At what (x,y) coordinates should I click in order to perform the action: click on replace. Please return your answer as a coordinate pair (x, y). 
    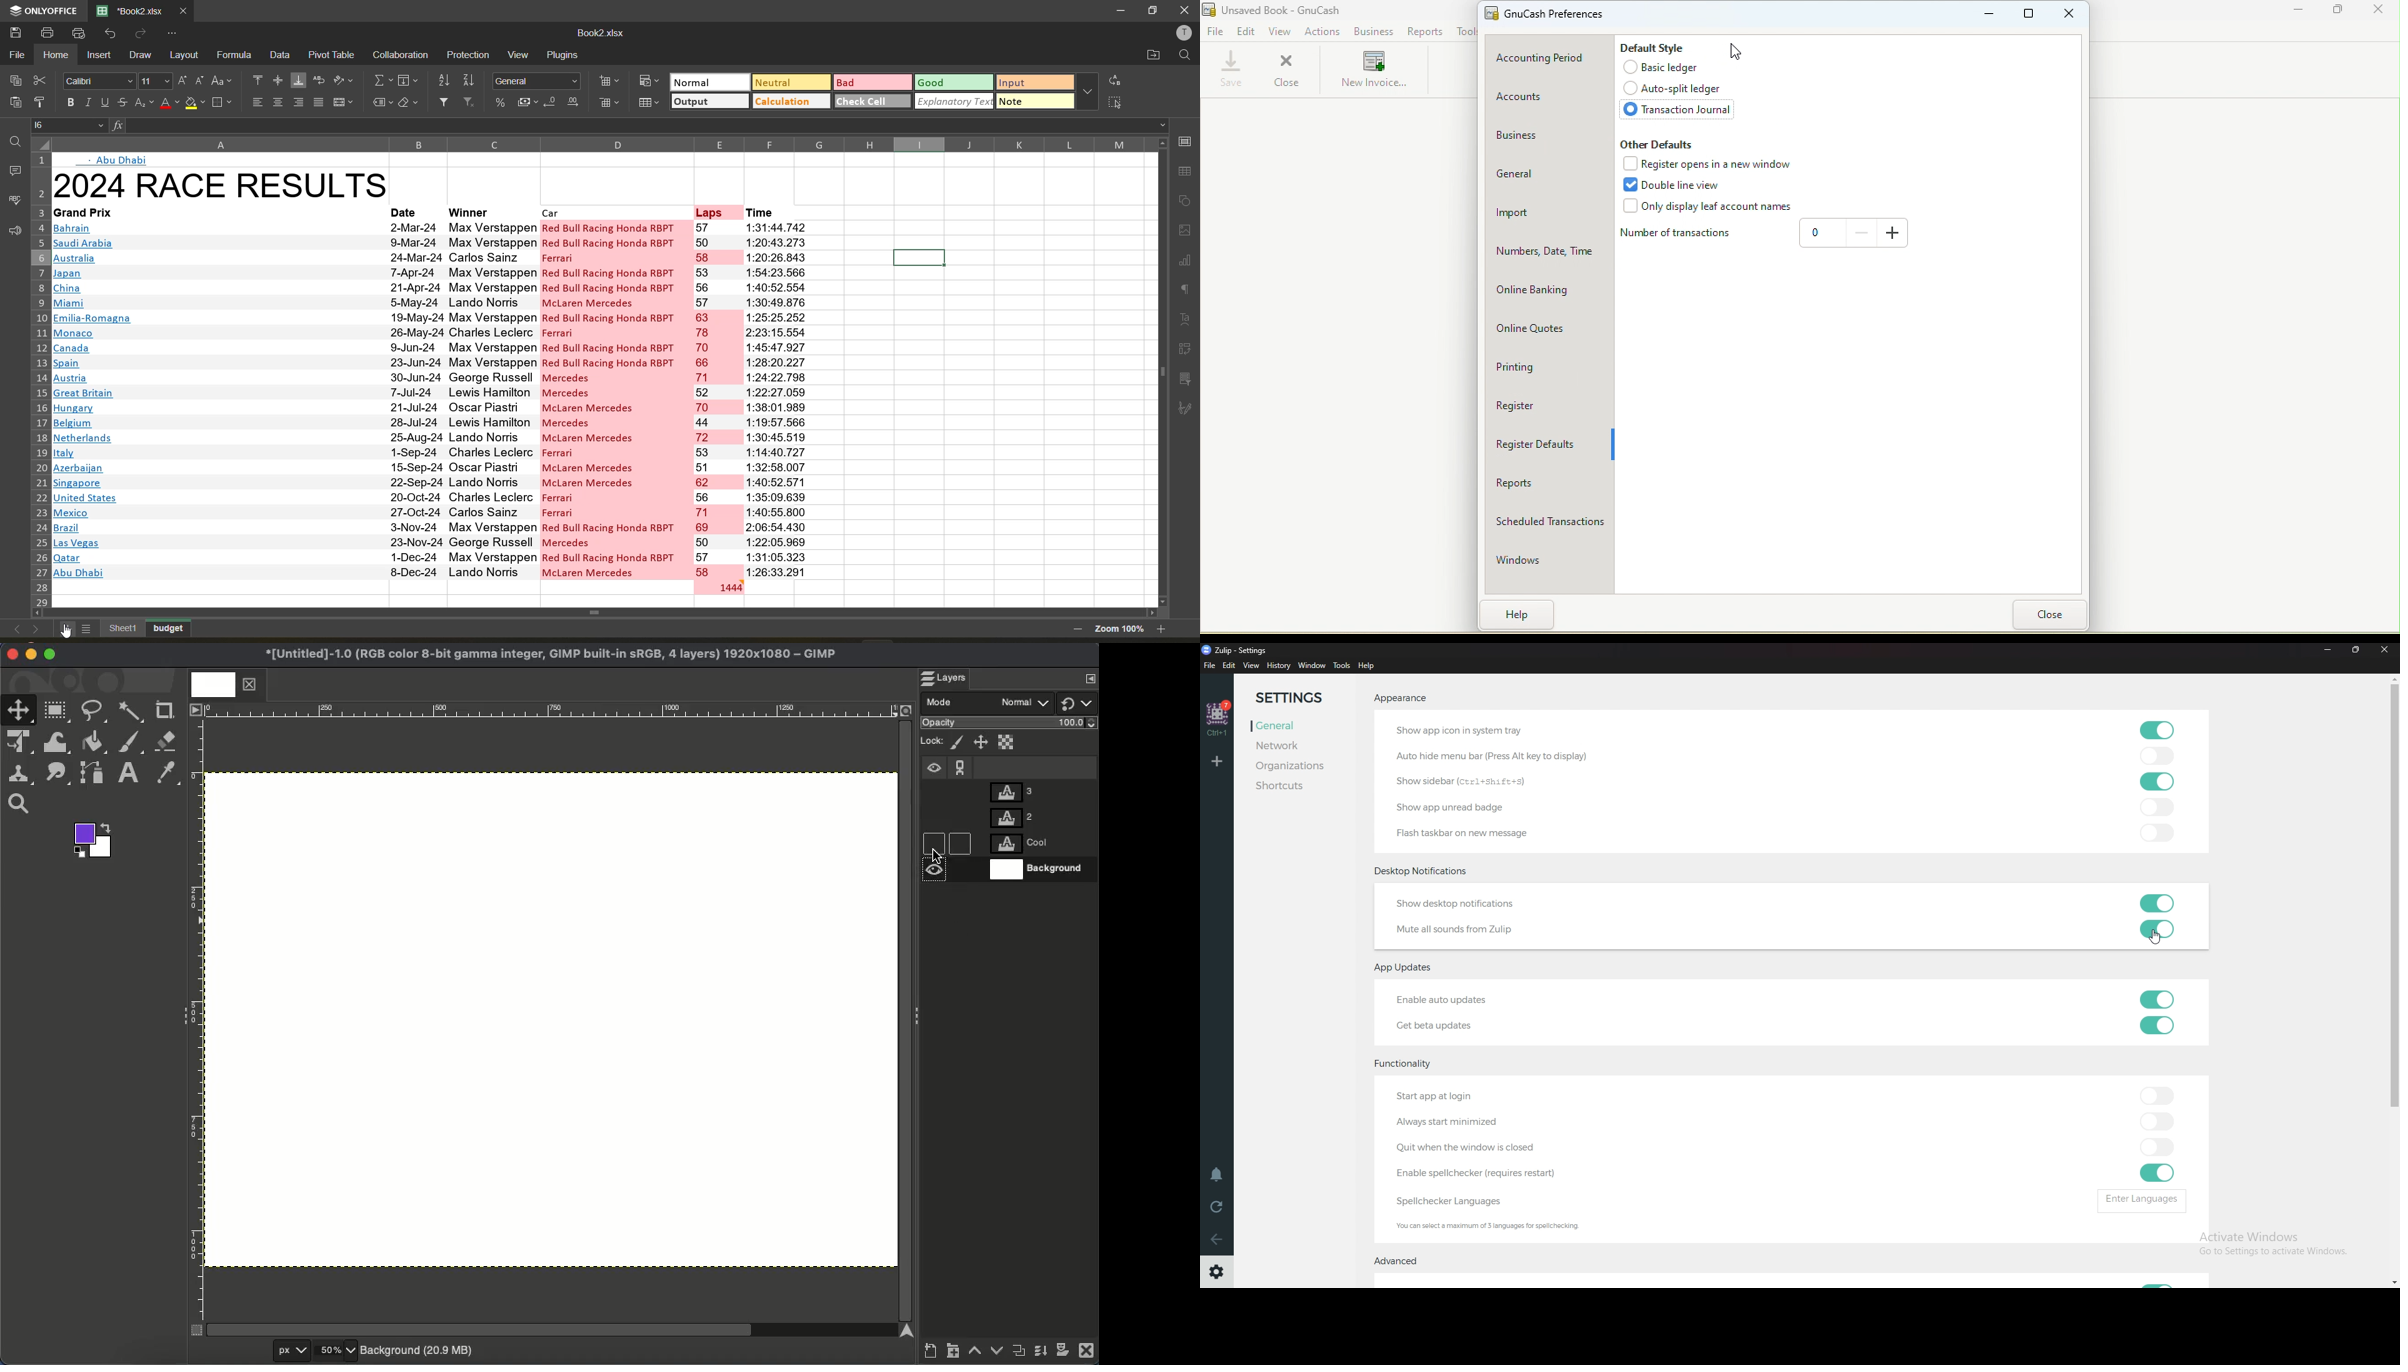
    Looking at the image, I should click on (1118, 79).